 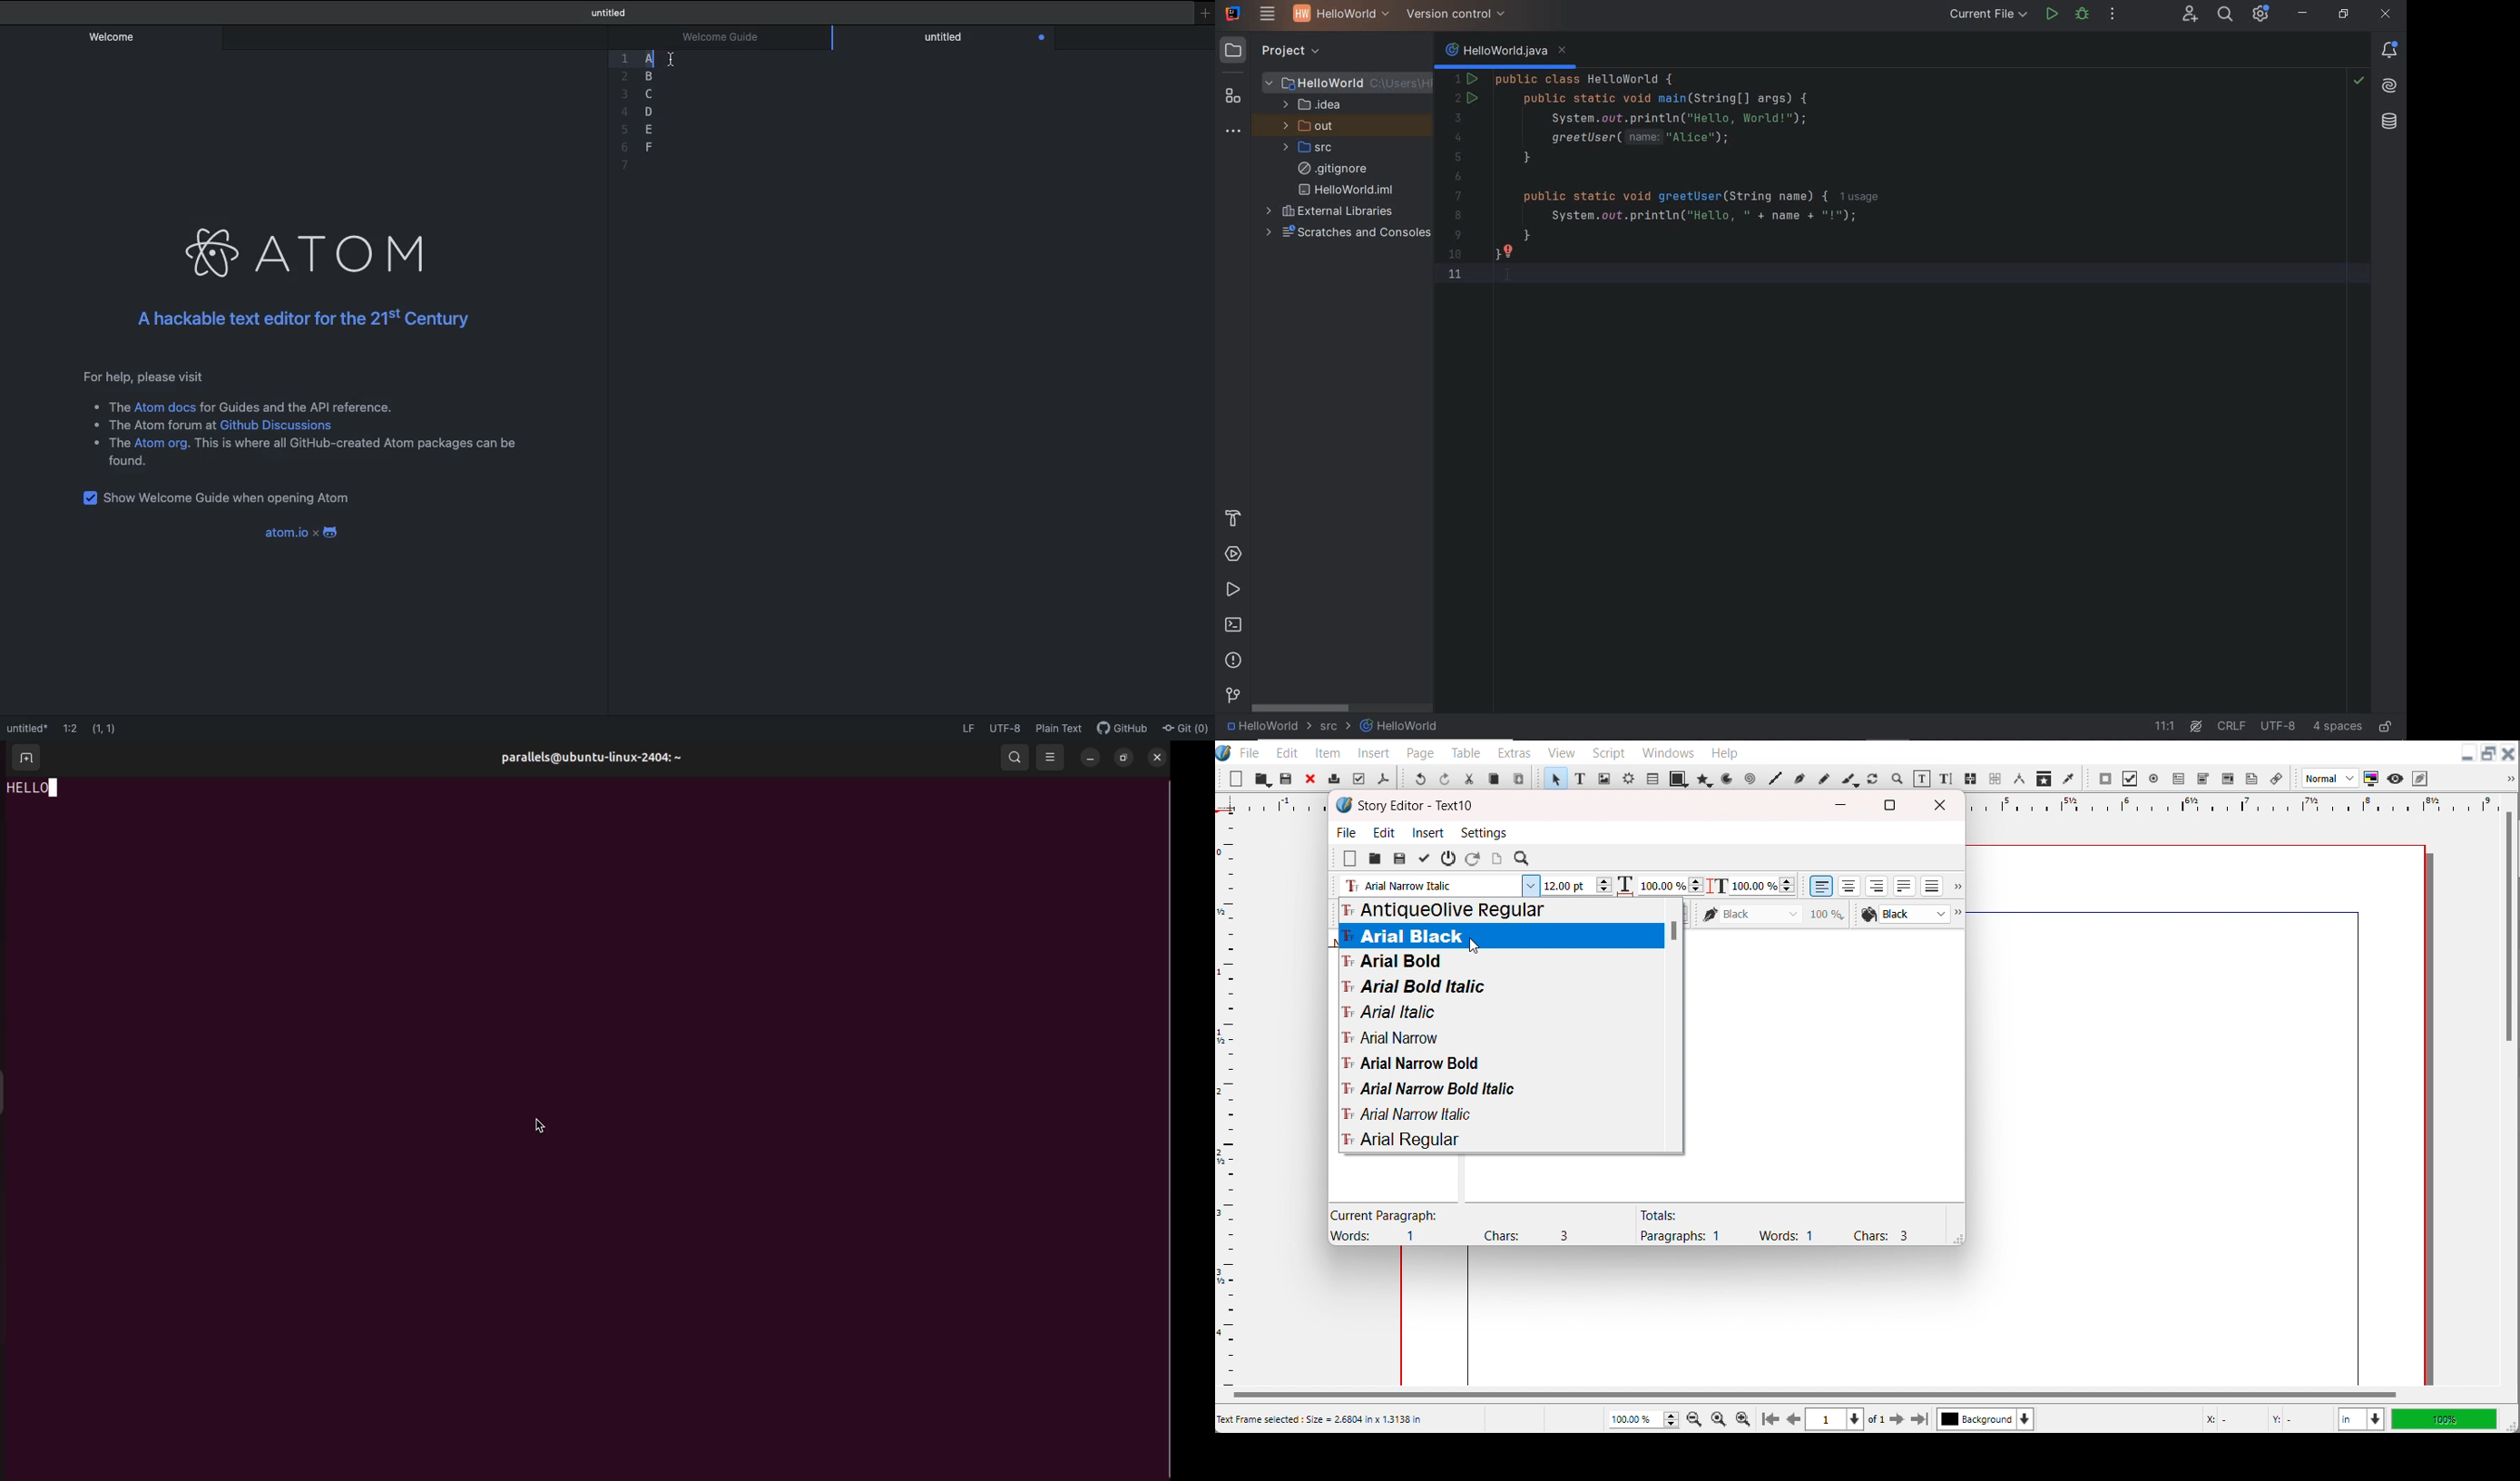 I want to click on .idea (folder), so click(x=1309, y=106).